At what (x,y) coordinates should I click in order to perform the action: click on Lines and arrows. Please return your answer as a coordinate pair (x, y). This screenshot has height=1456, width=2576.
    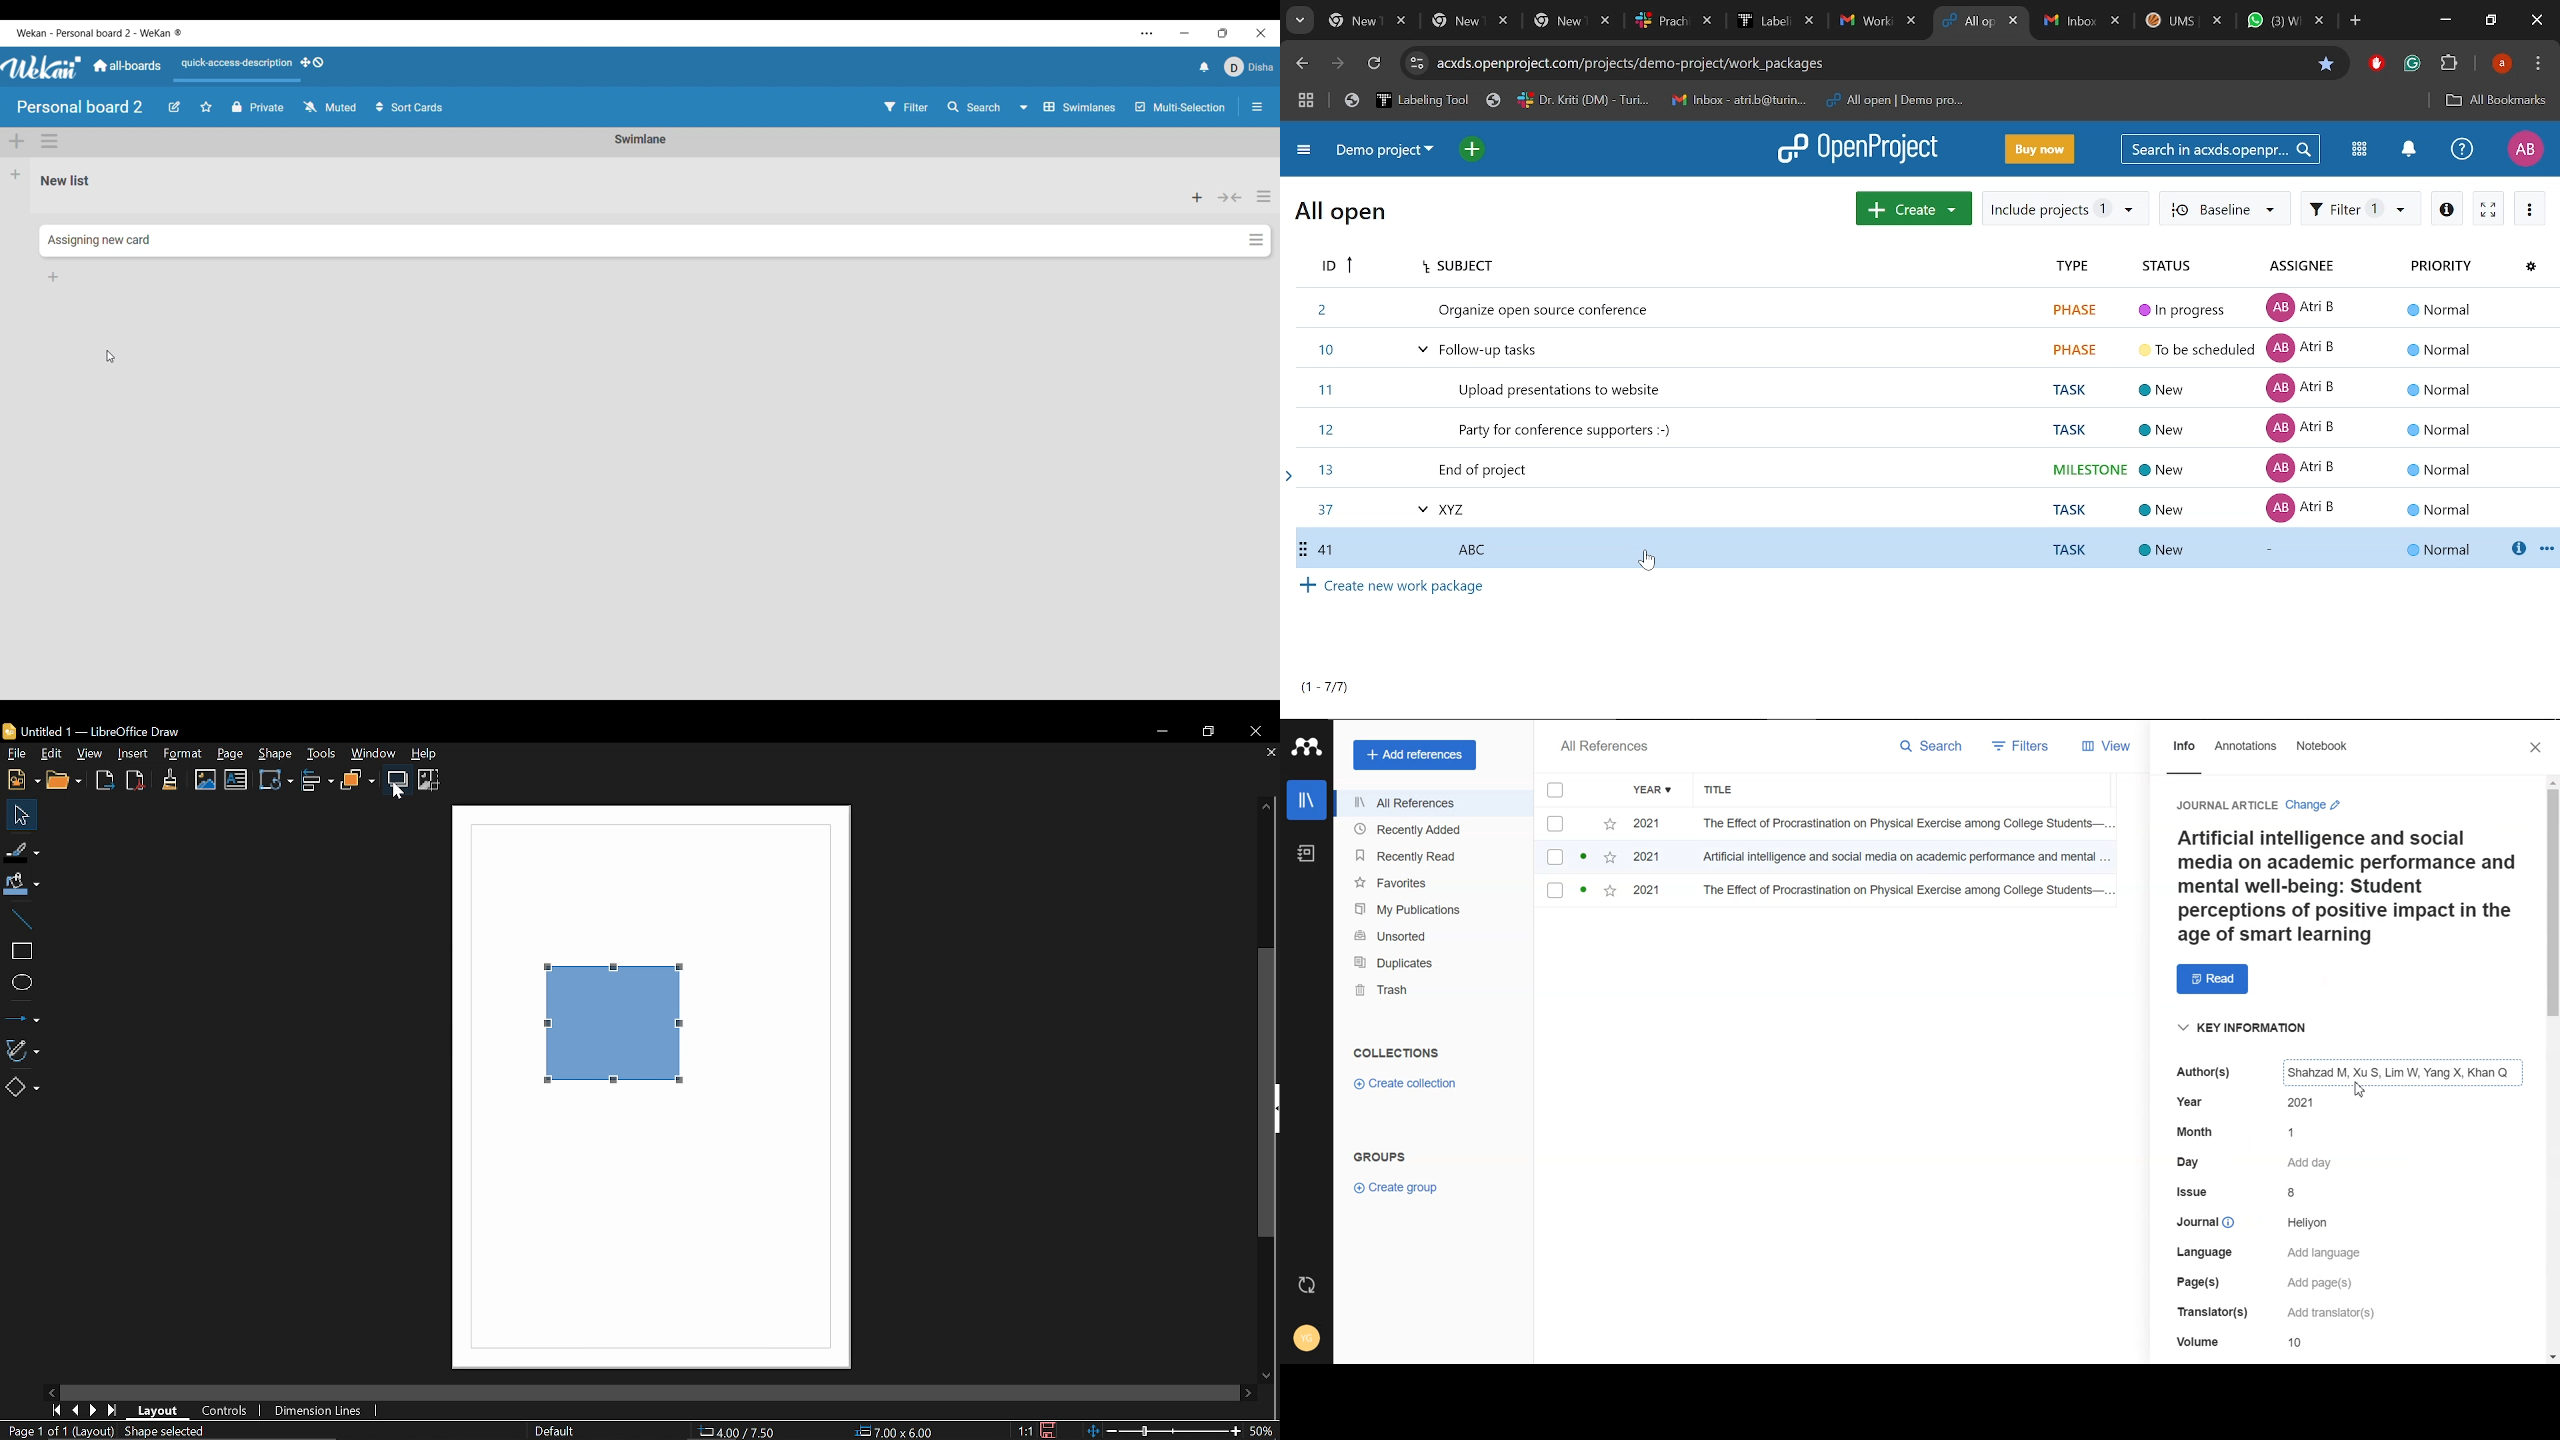
    Looking at the image, I should click on (24, 1018).